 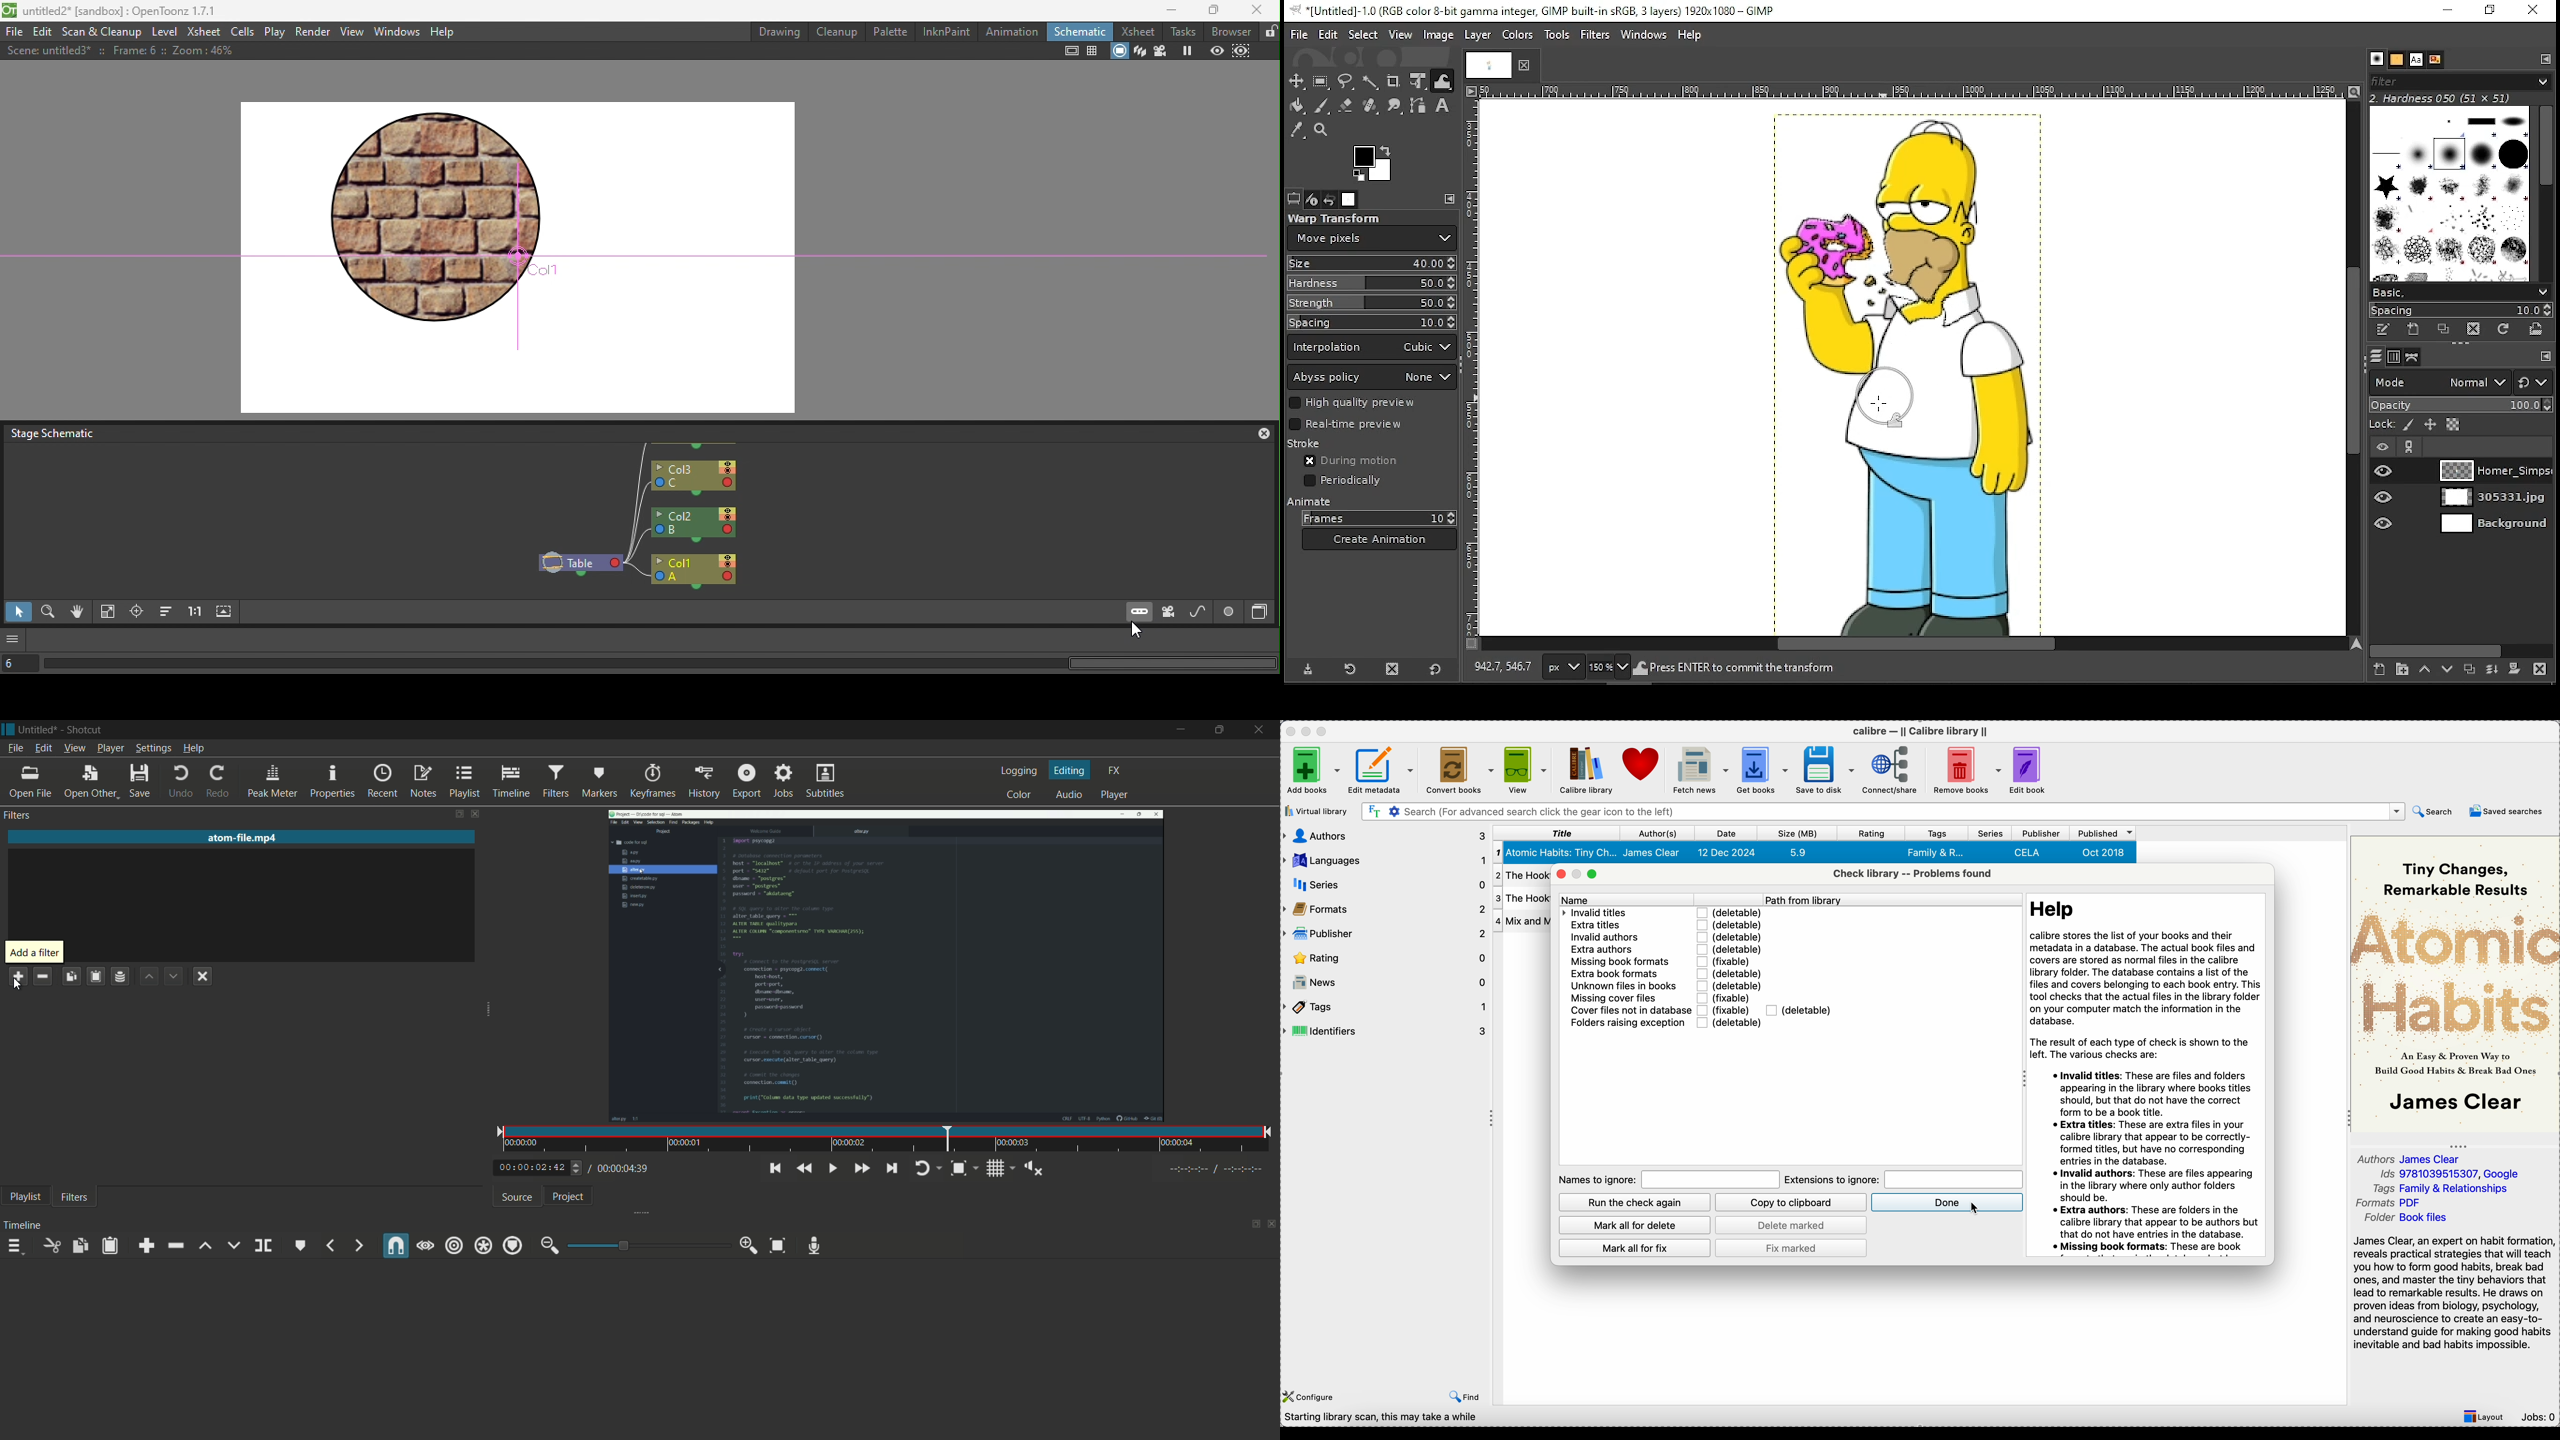 What do you see at coordinates (833, 1169) in the screenshot?
I see `toggle play or pause` at bounding box center [833, 1169].